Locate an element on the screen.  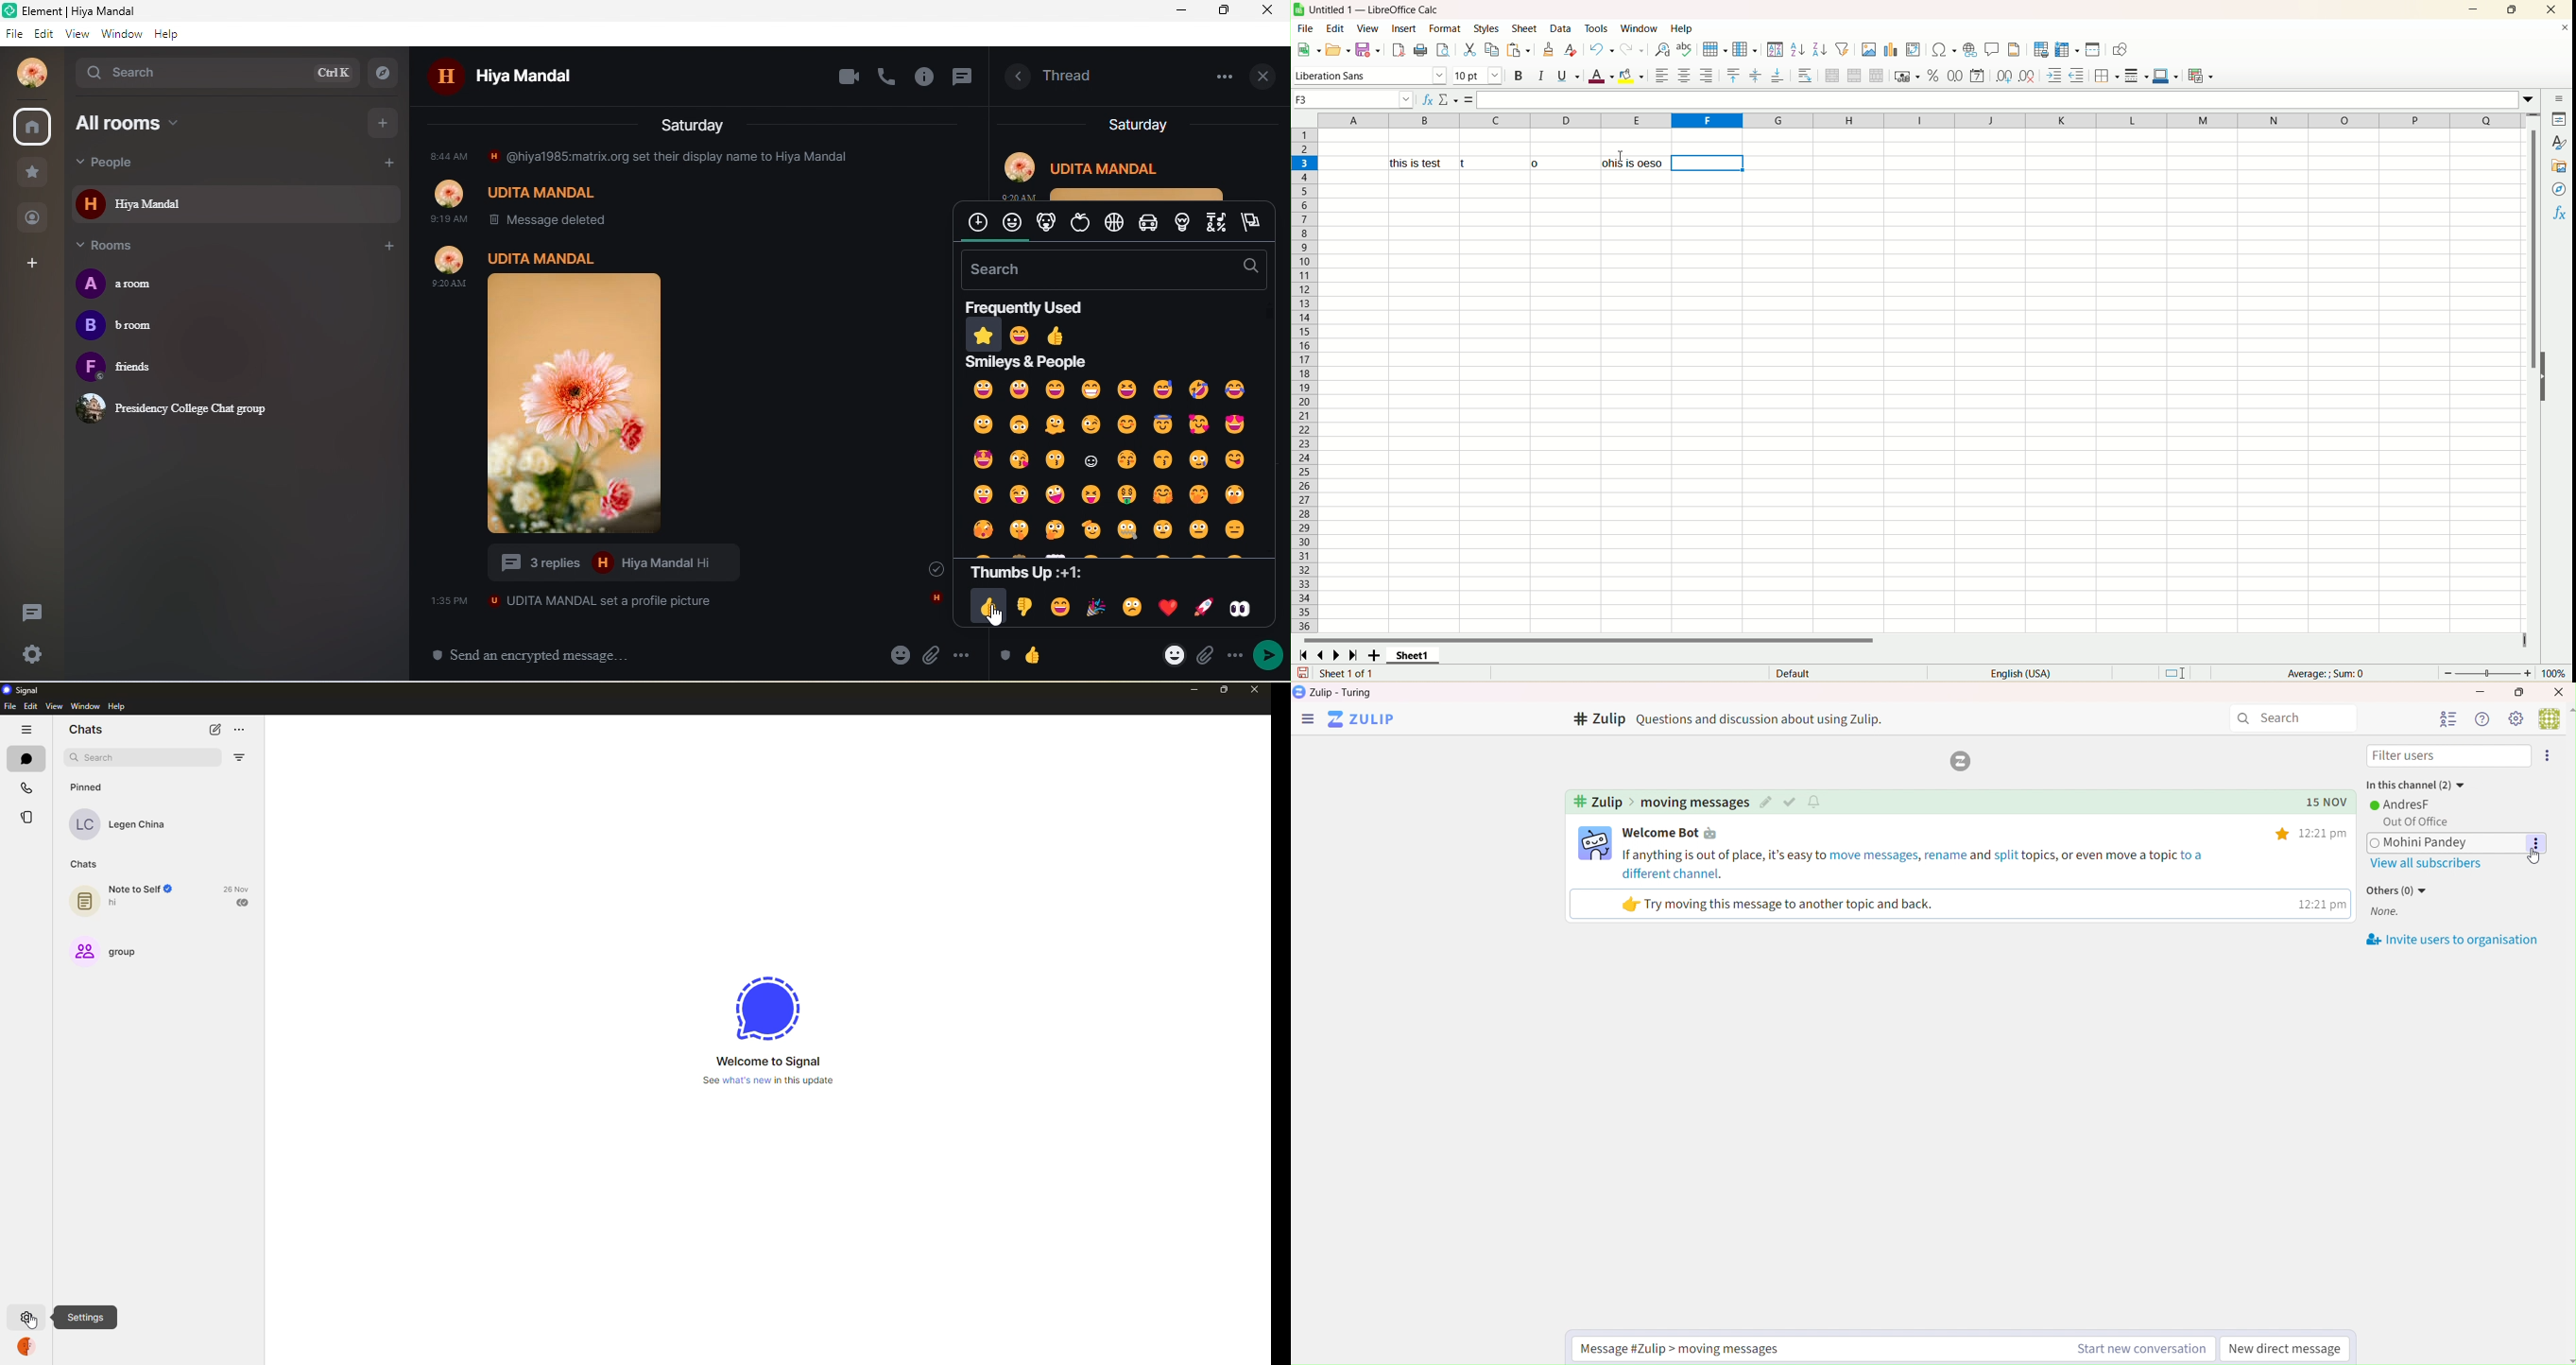
new chat is located at coordinates (211, 729).